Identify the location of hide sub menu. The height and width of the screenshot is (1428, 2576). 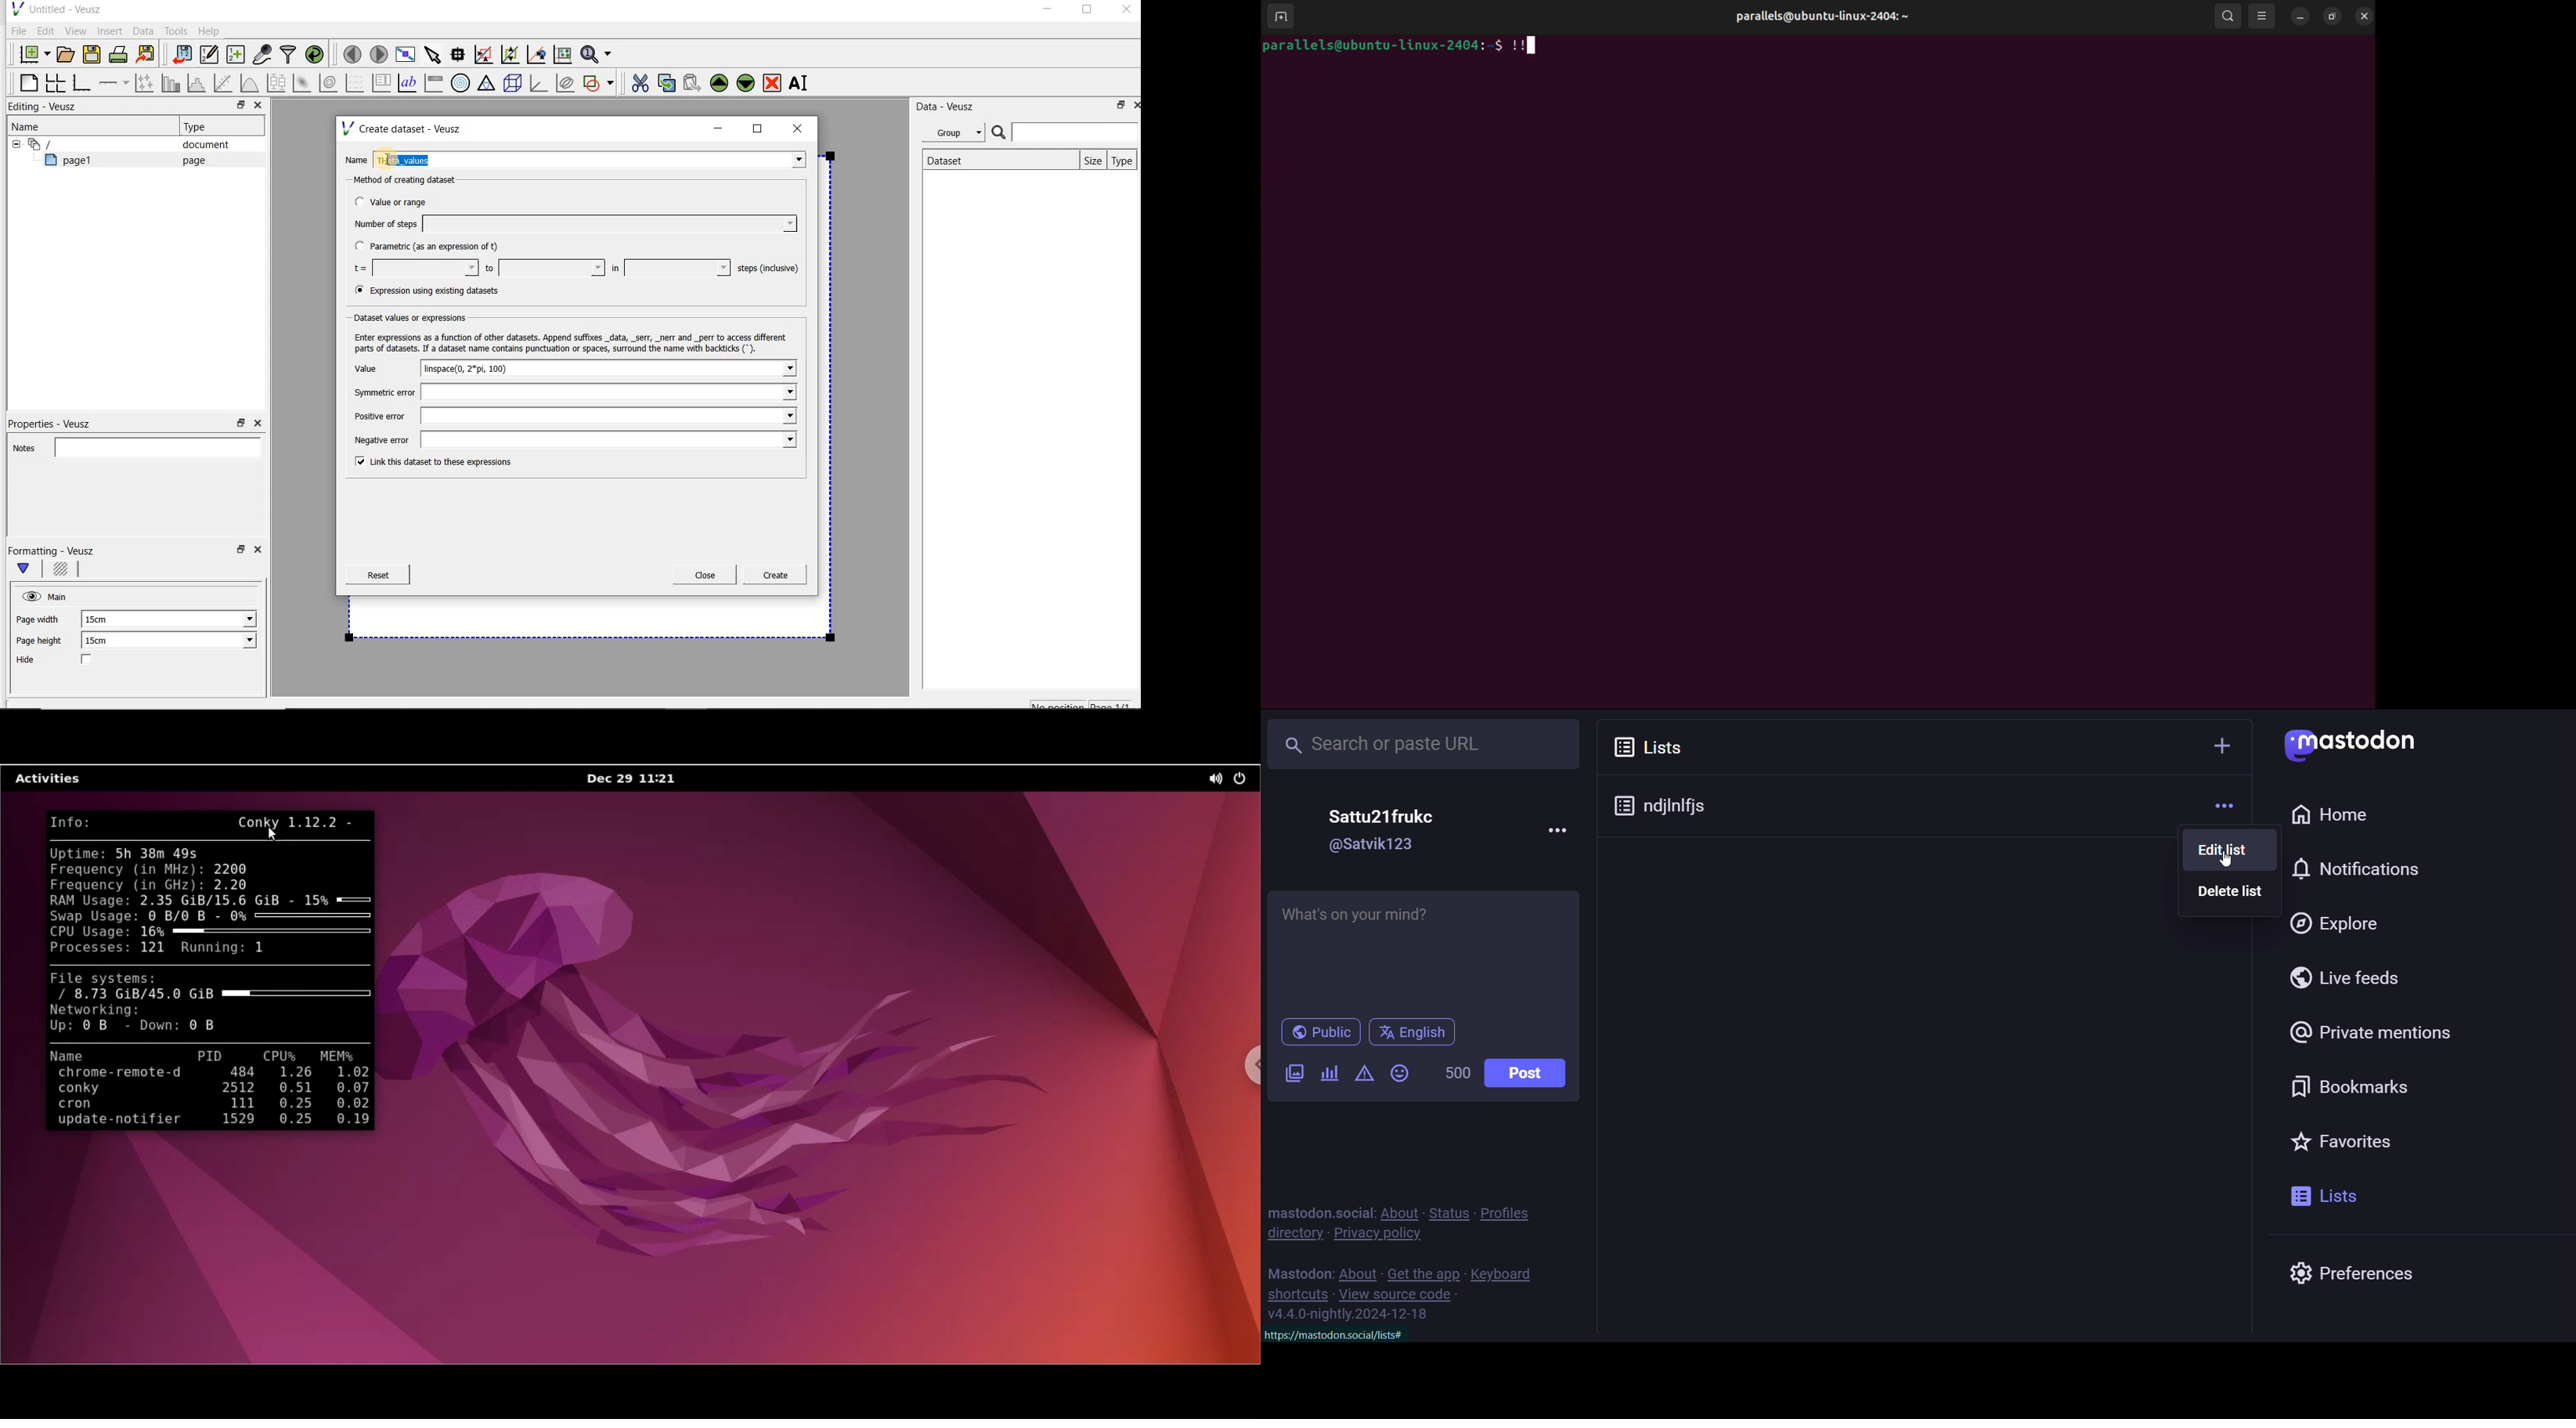
(13, 143).